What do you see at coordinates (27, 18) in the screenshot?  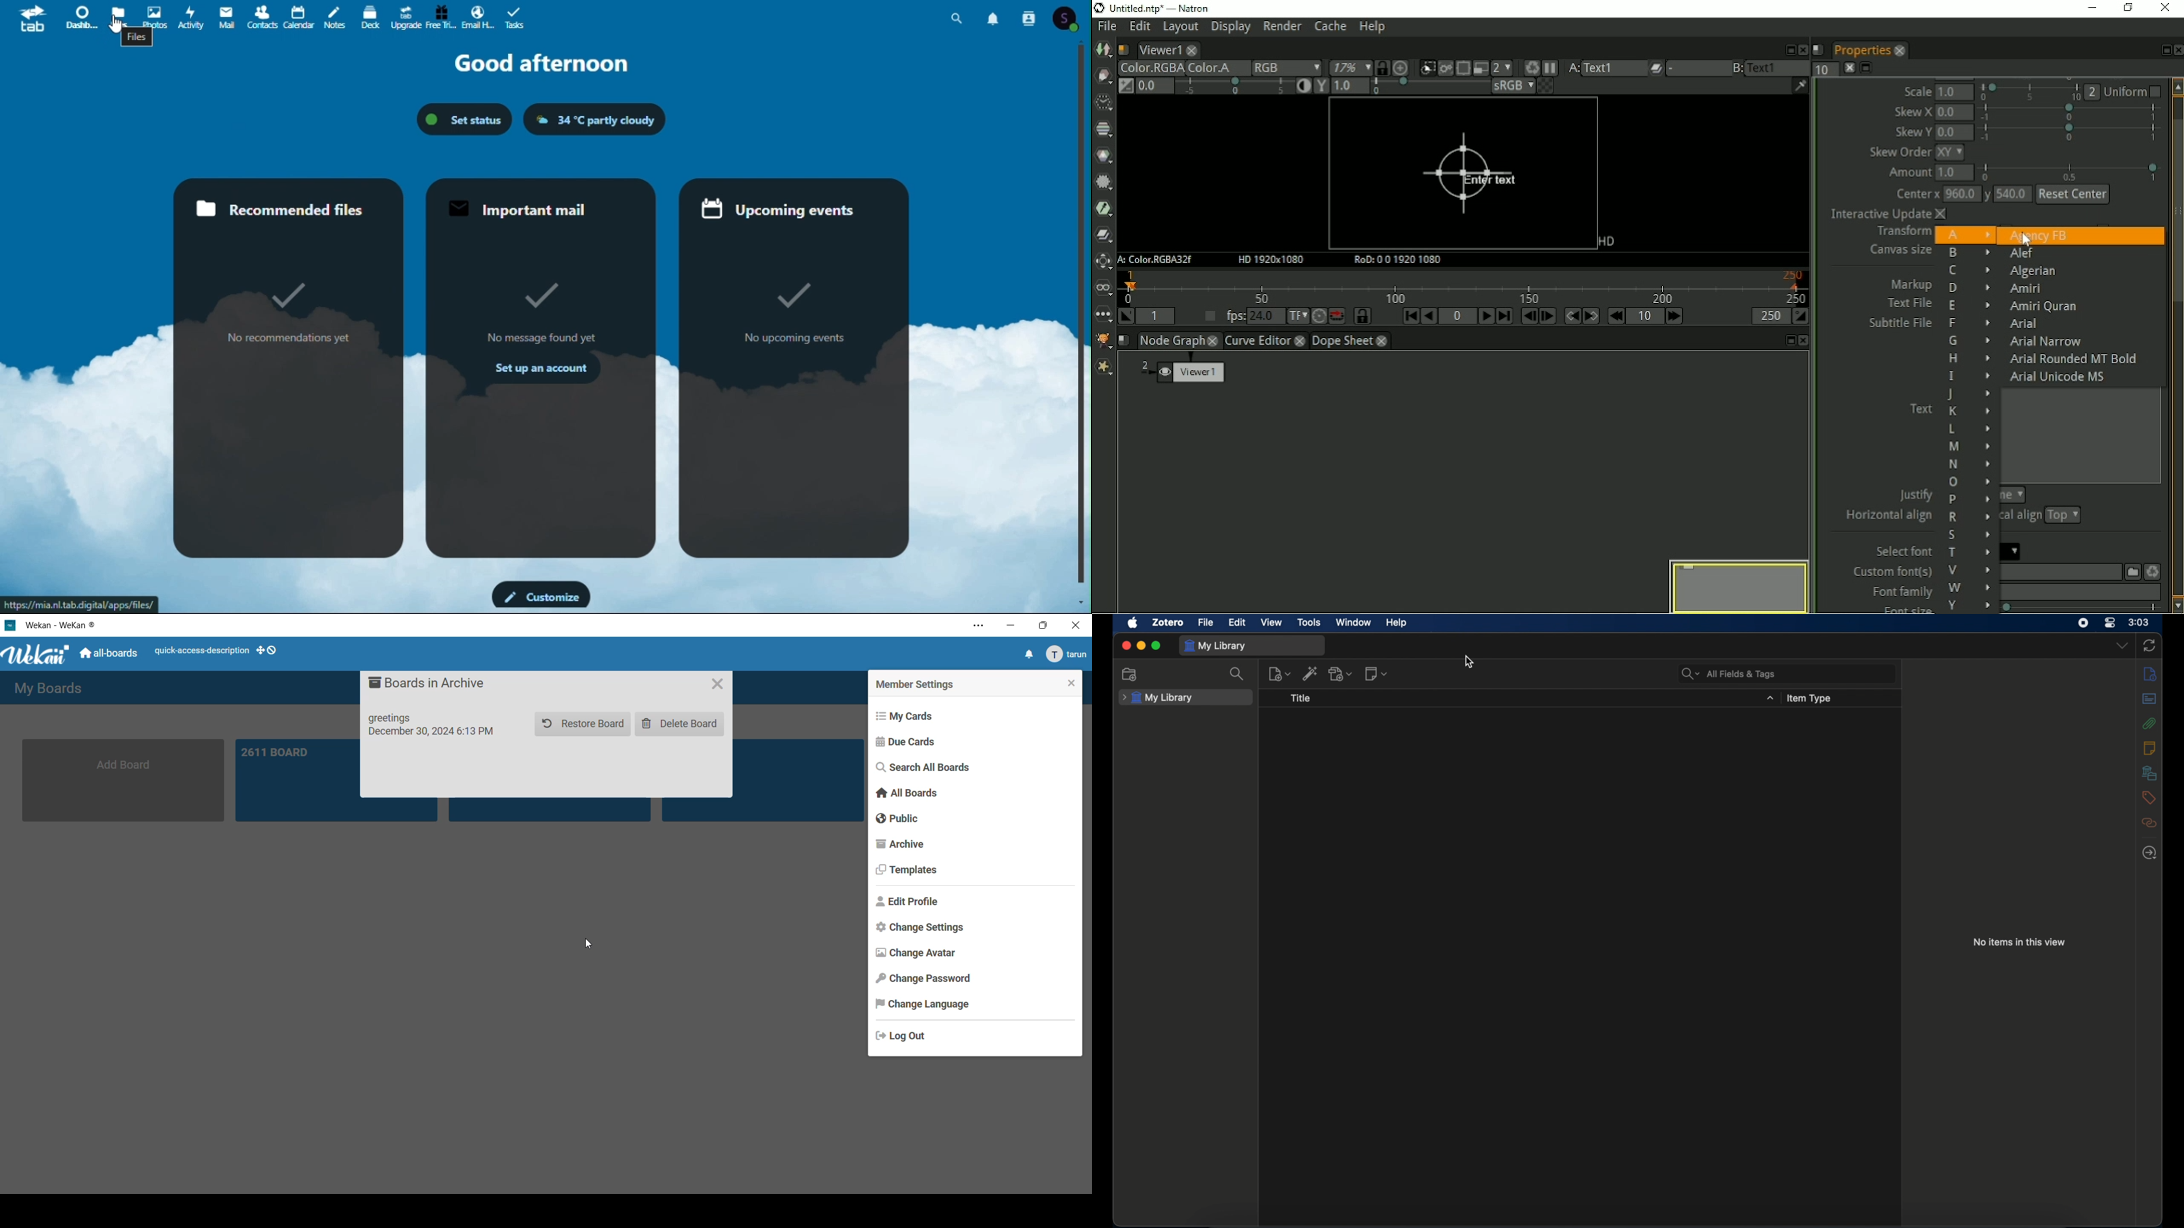 I see `tab` at bounding box center [27, 18].